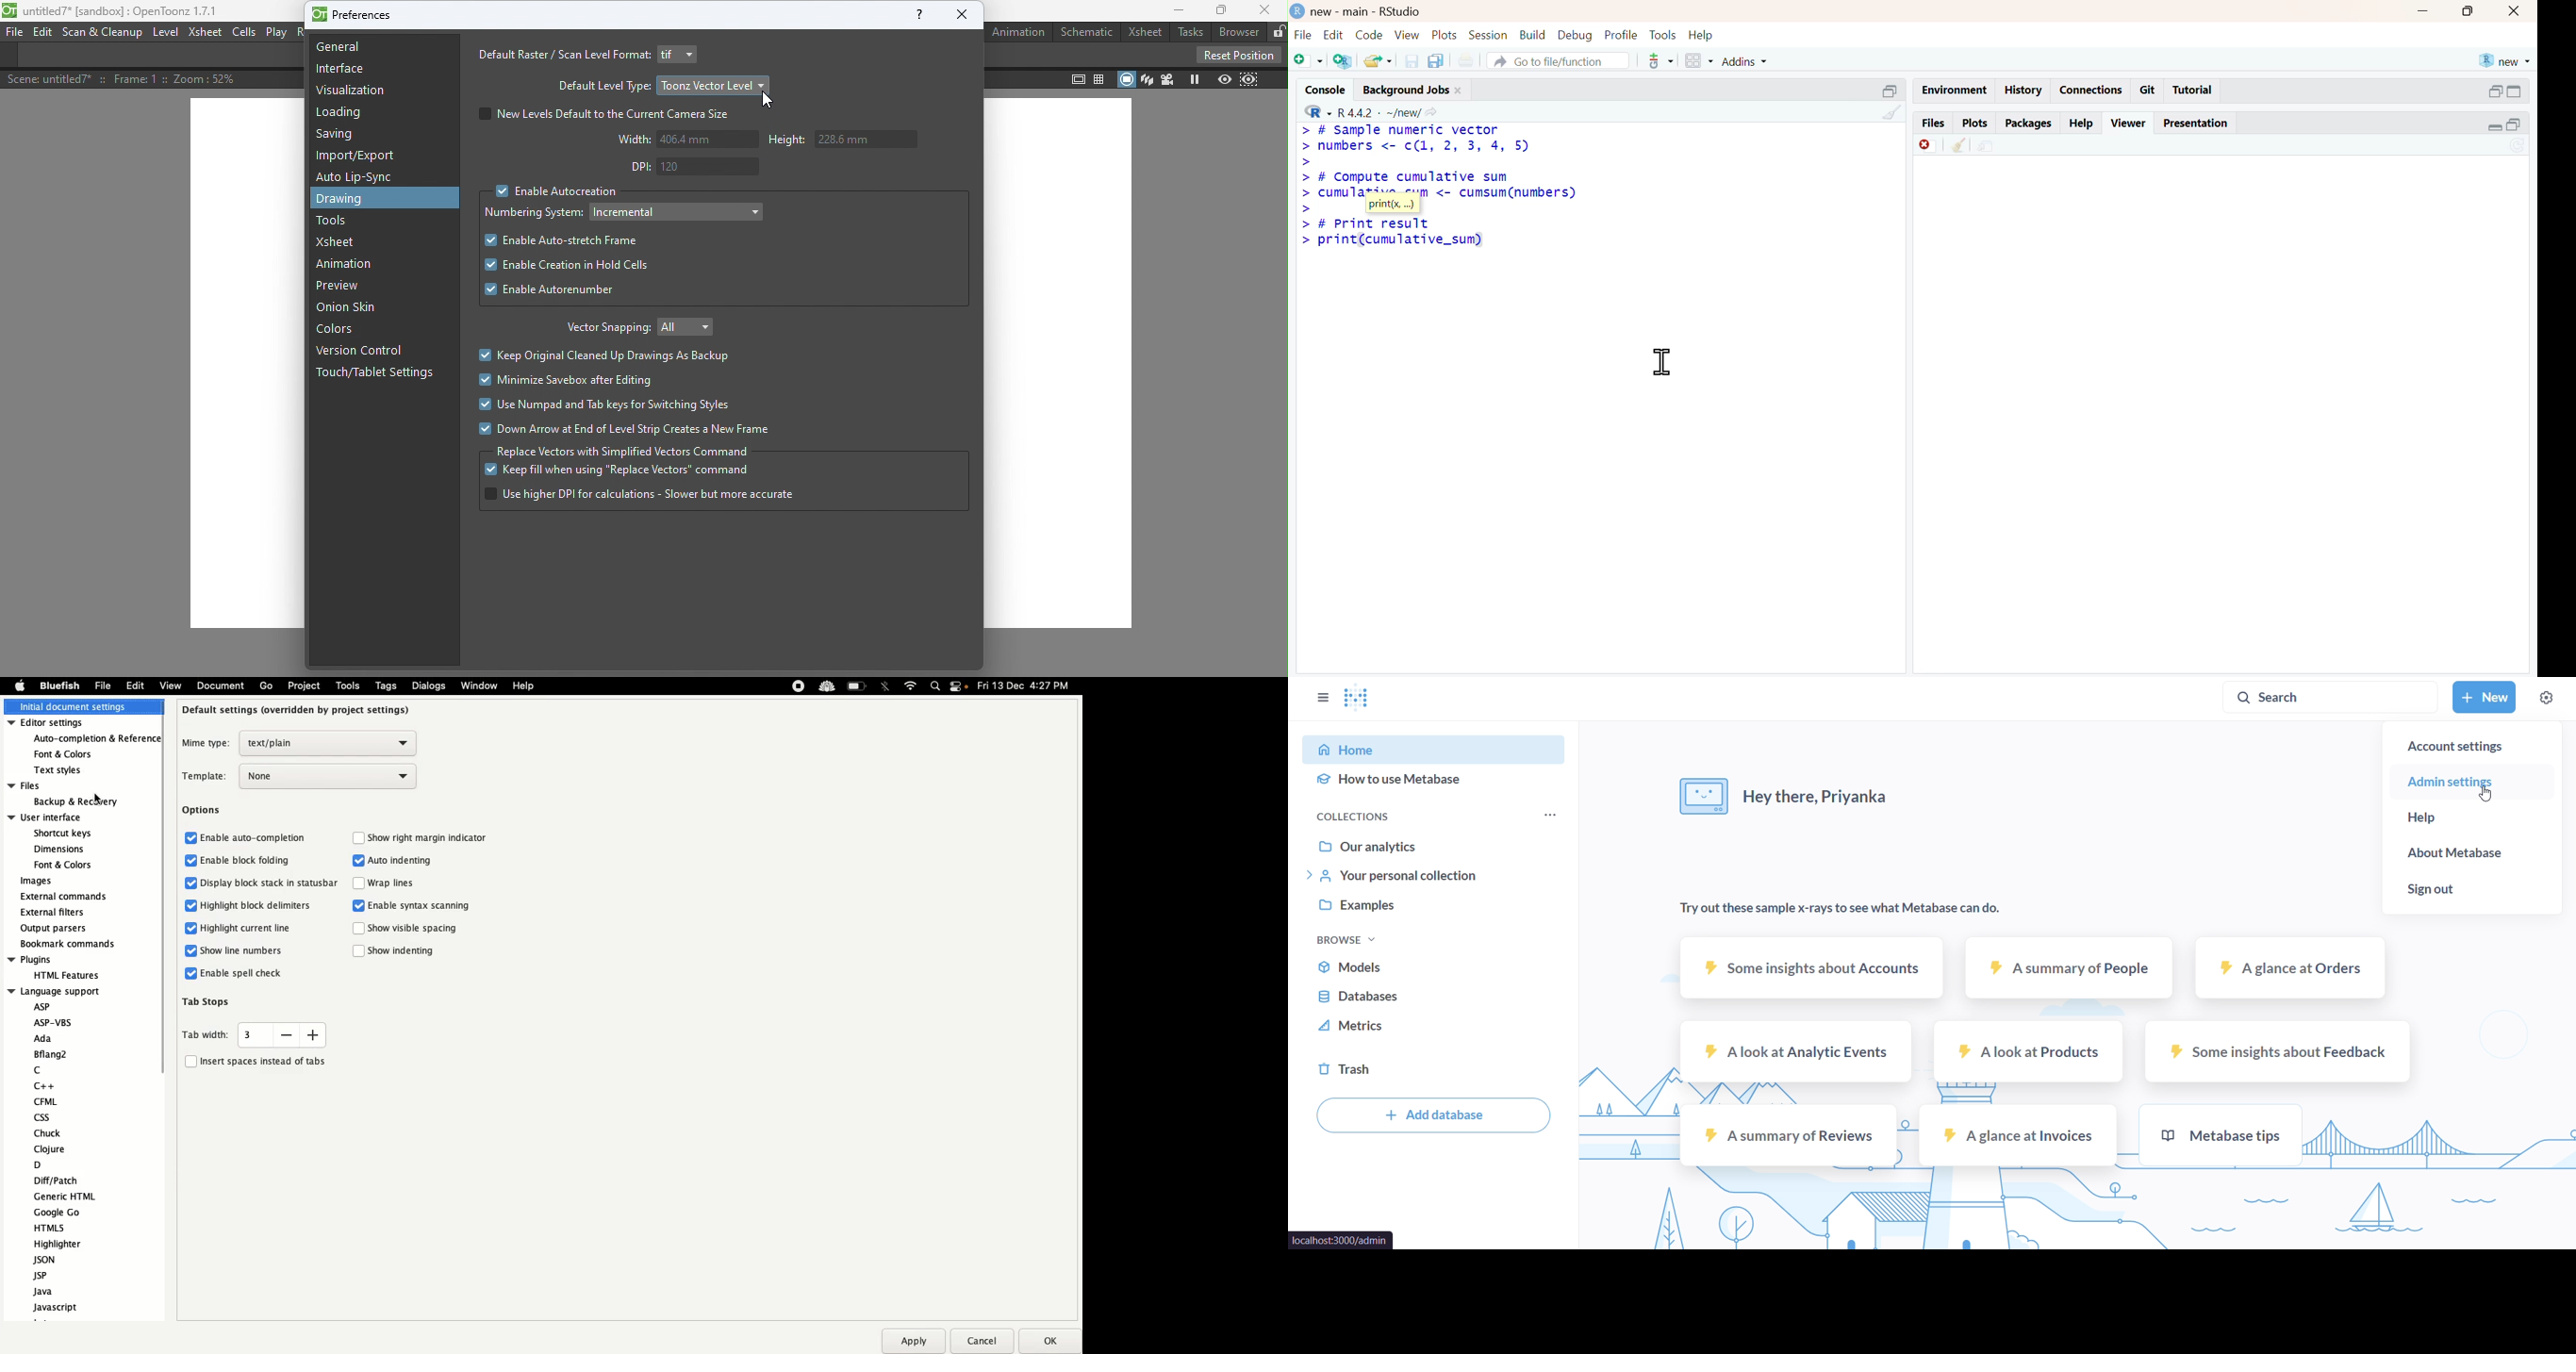 This screenshot has width=2576, height=1372. I want to click on Plugins , so click(60, 969).